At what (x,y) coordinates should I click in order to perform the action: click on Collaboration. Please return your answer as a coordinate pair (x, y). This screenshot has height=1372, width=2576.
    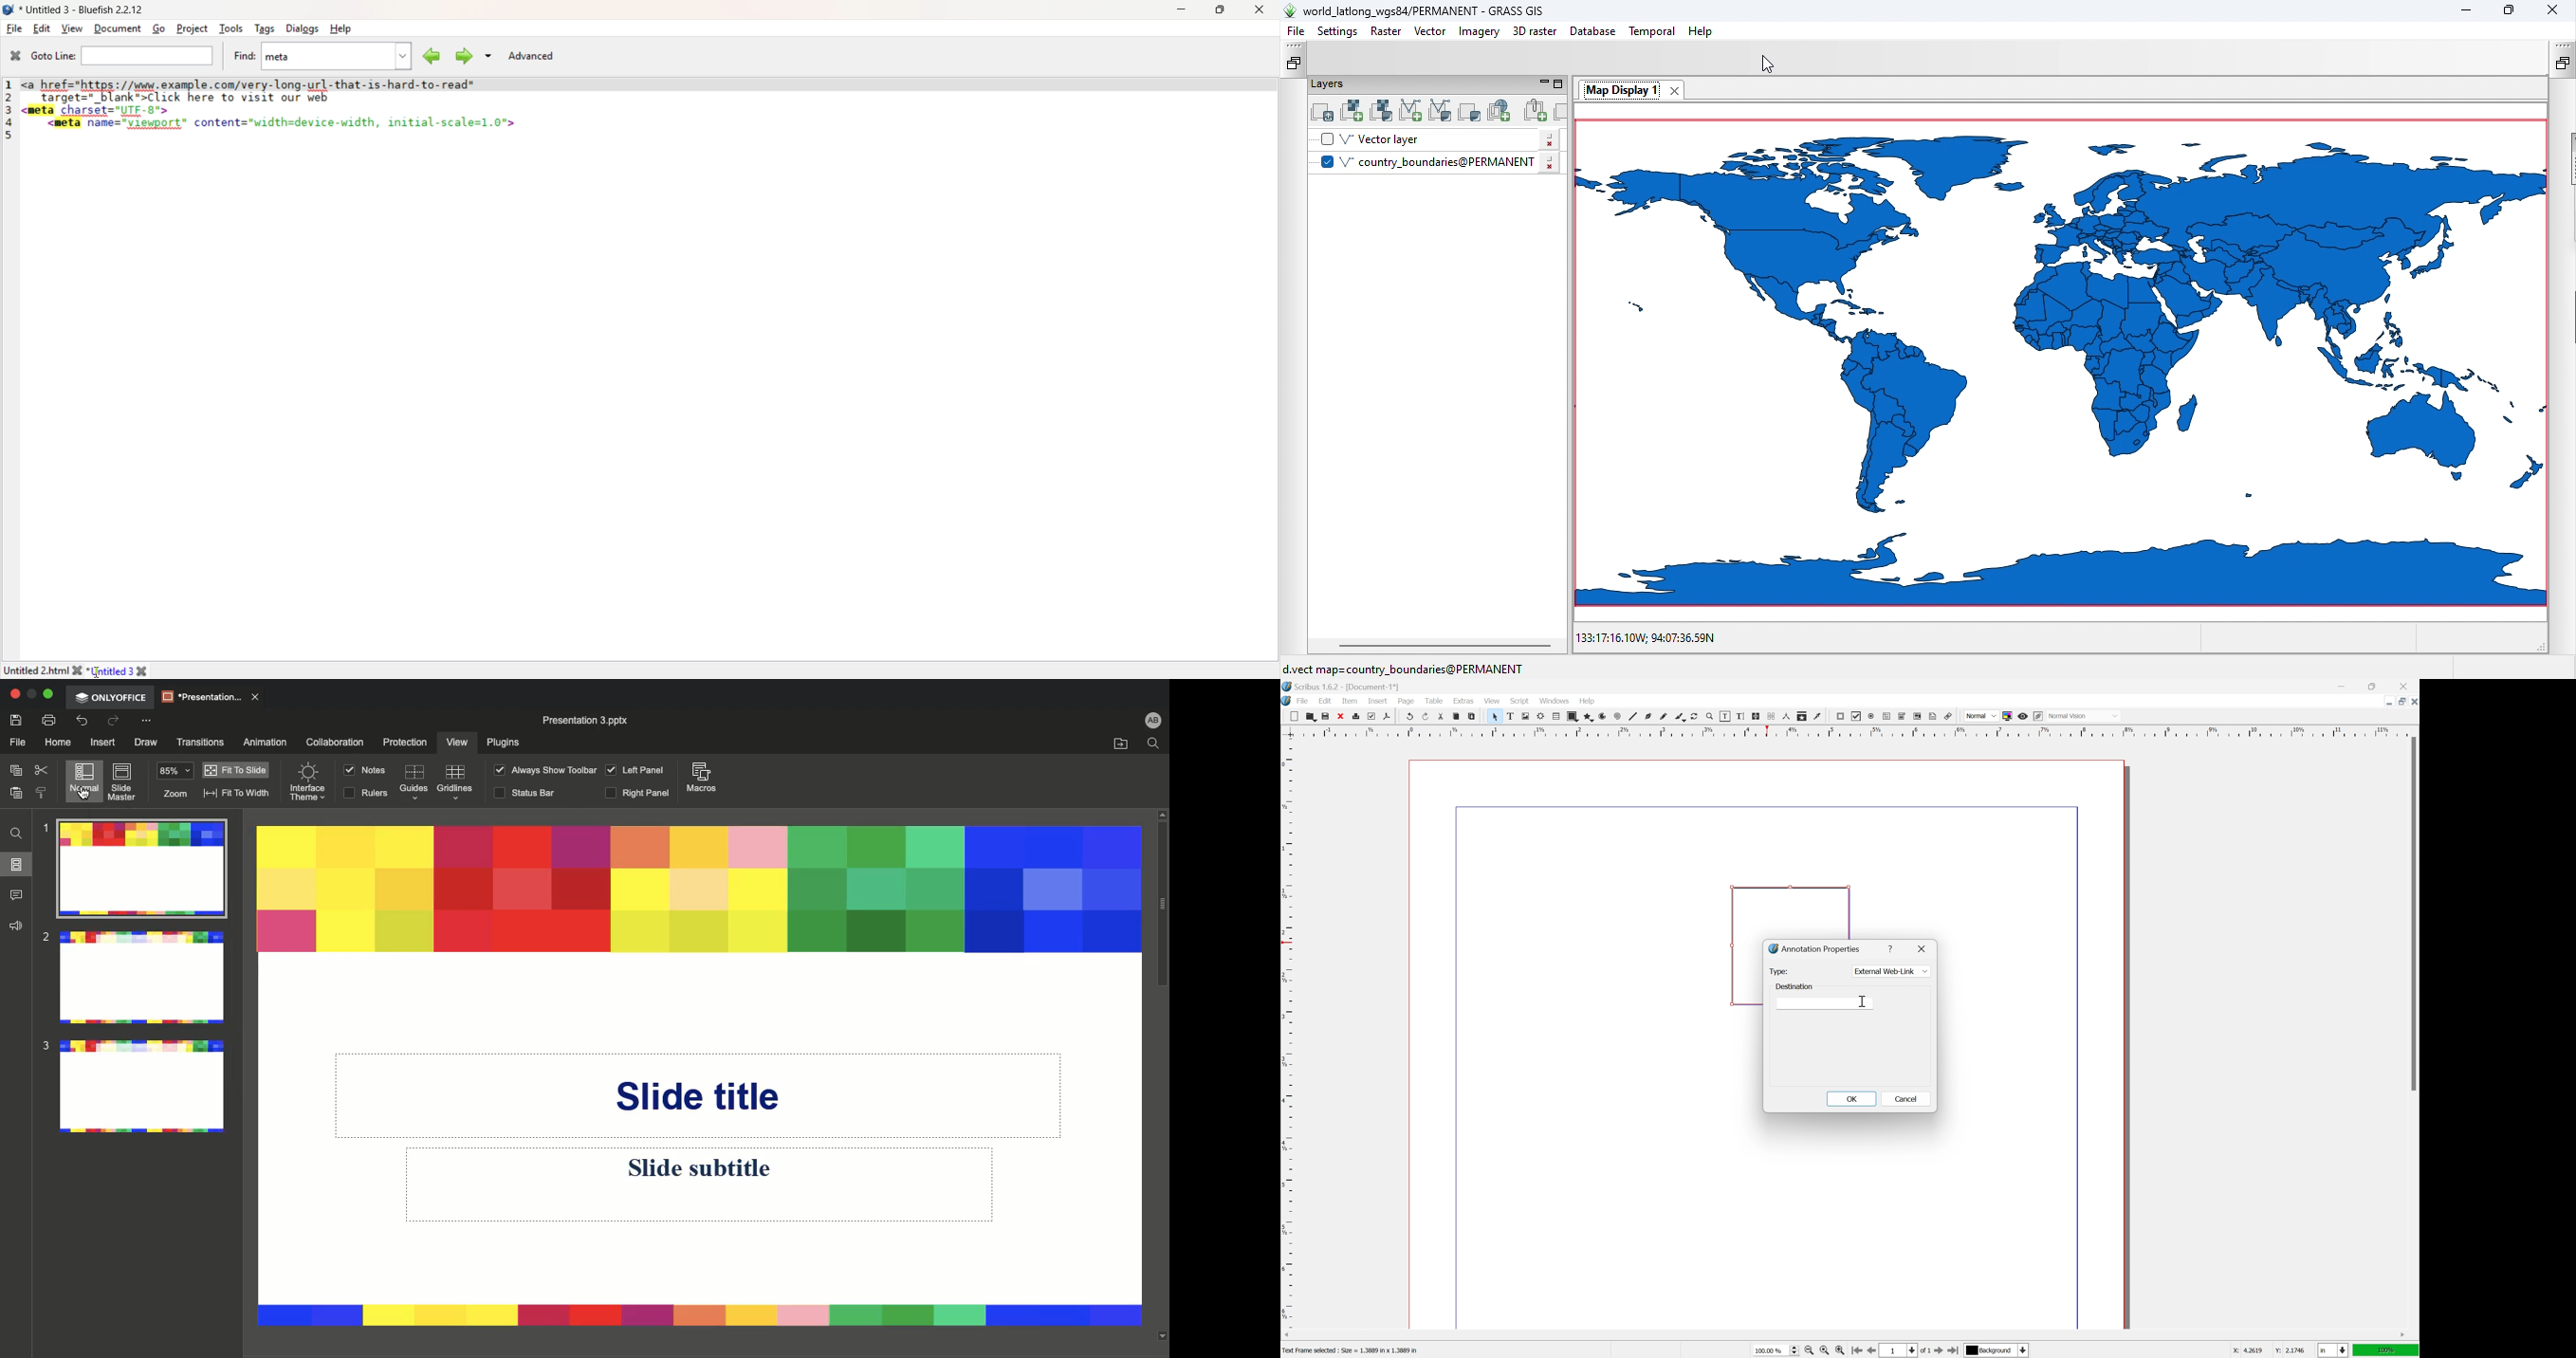
    Looking at the image, I should click on (338, 742).